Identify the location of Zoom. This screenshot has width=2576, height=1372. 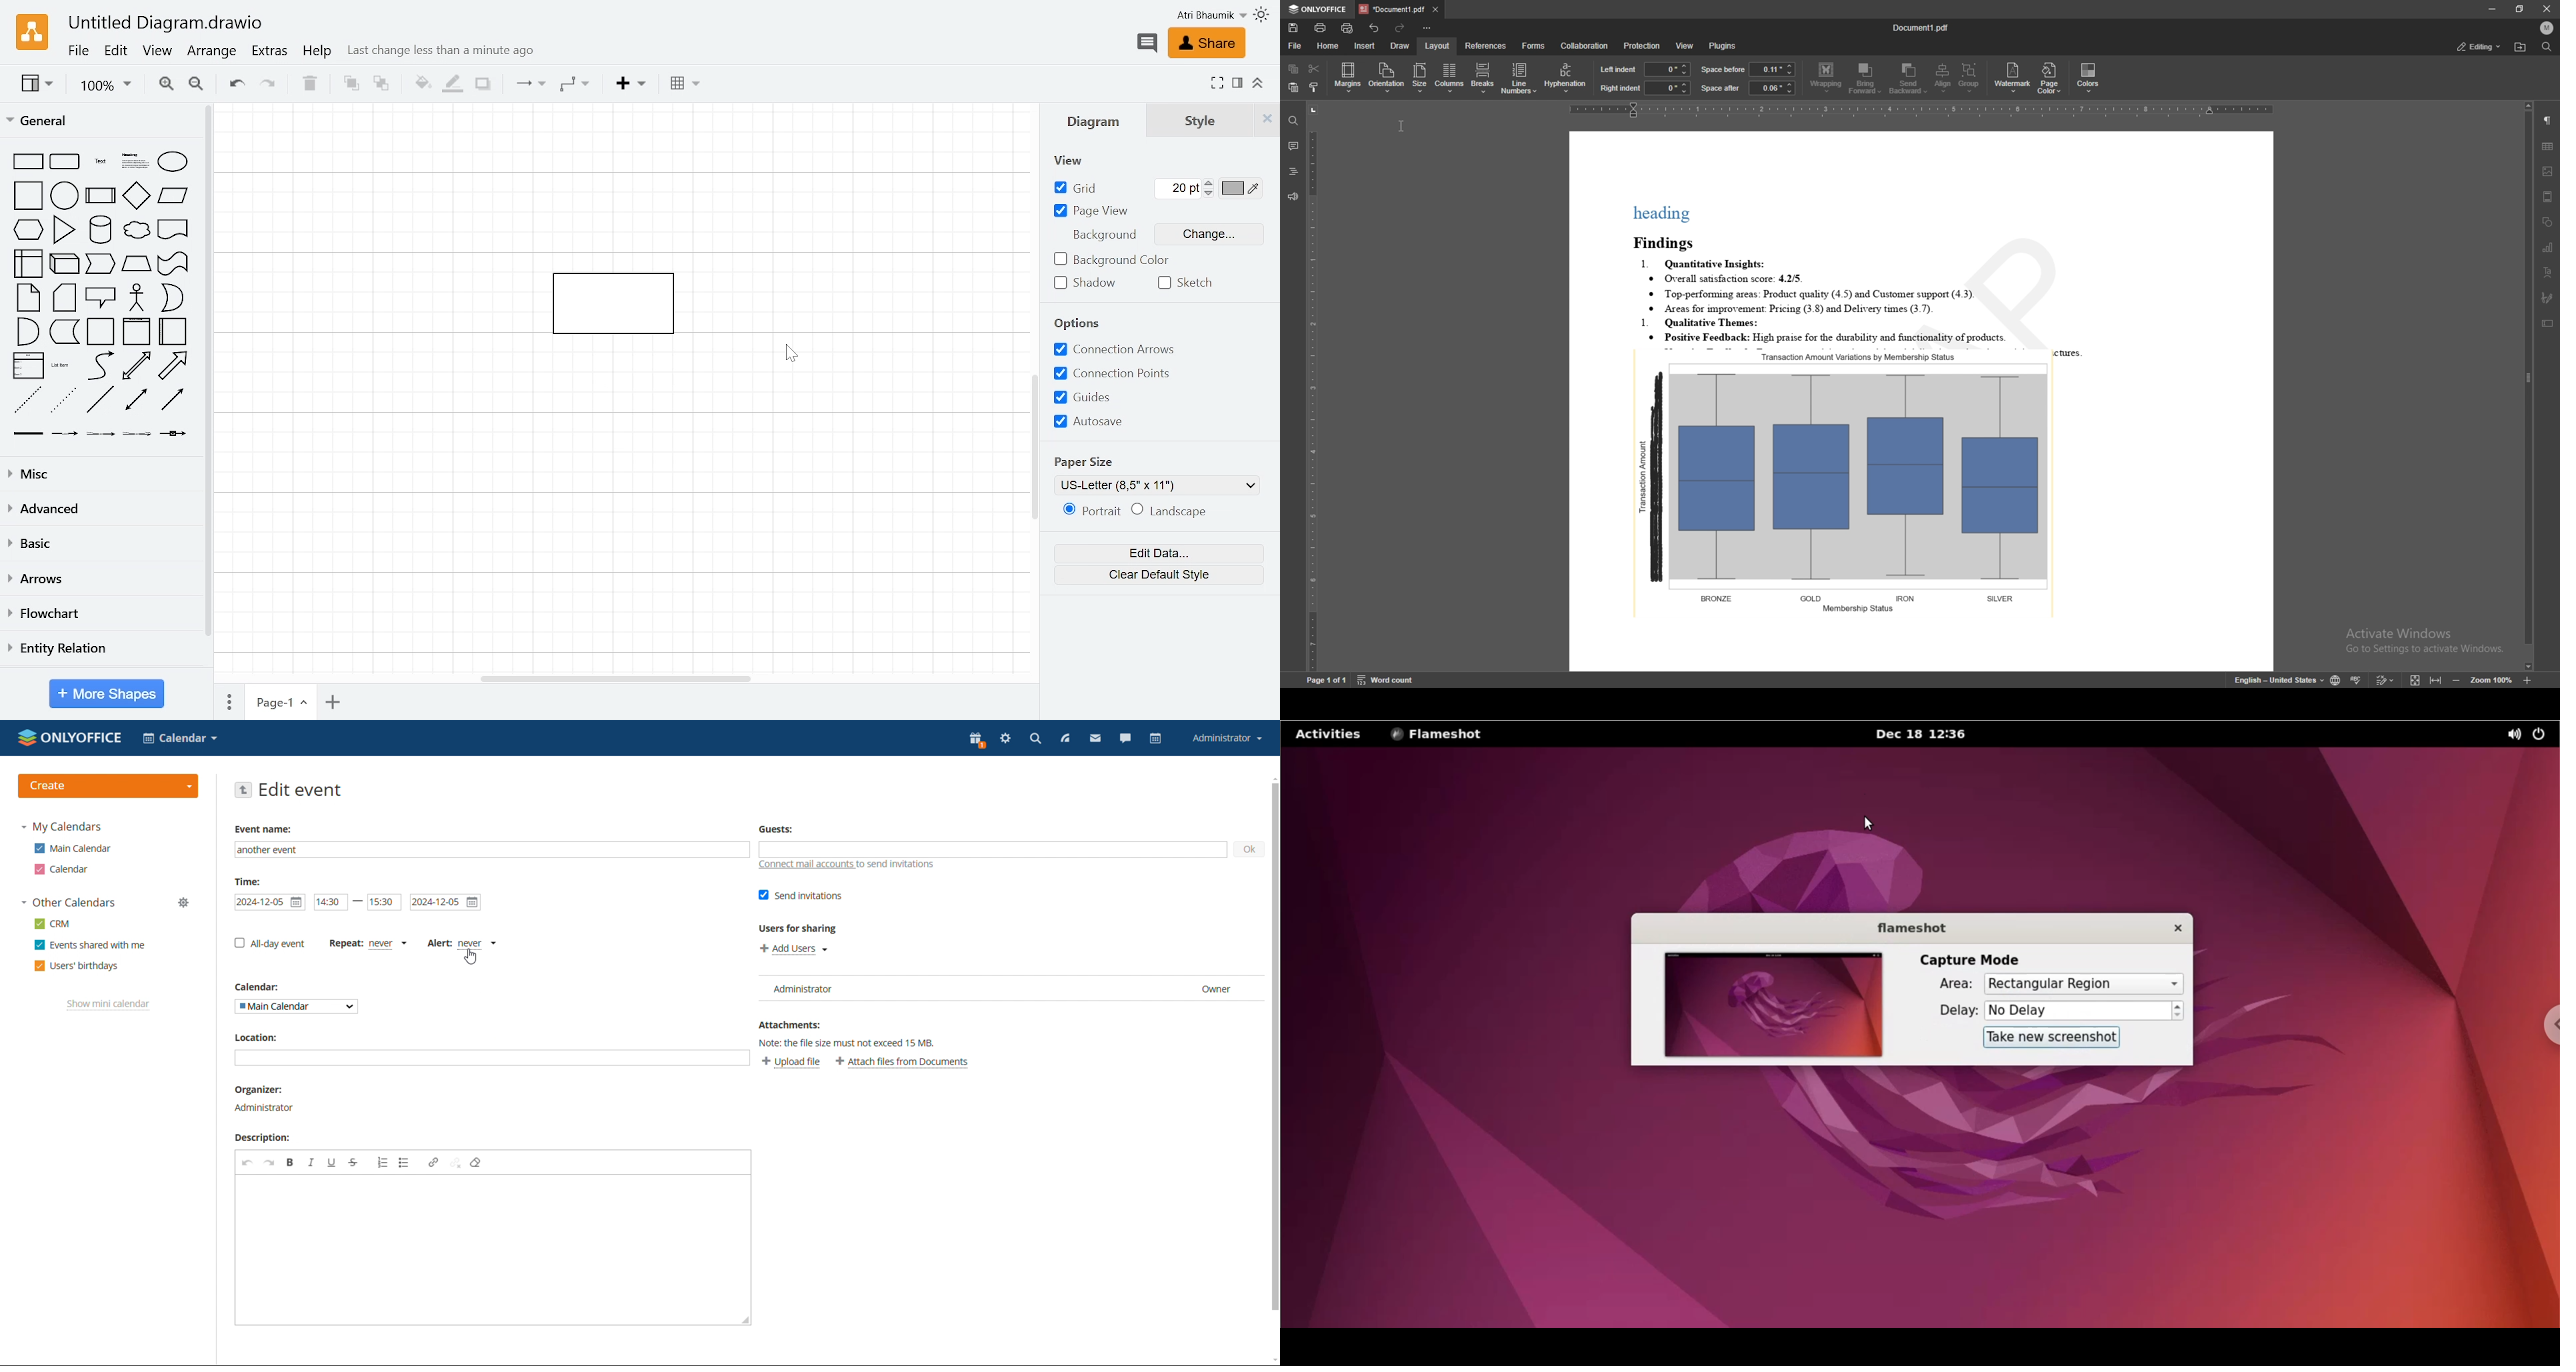
(109, 87).